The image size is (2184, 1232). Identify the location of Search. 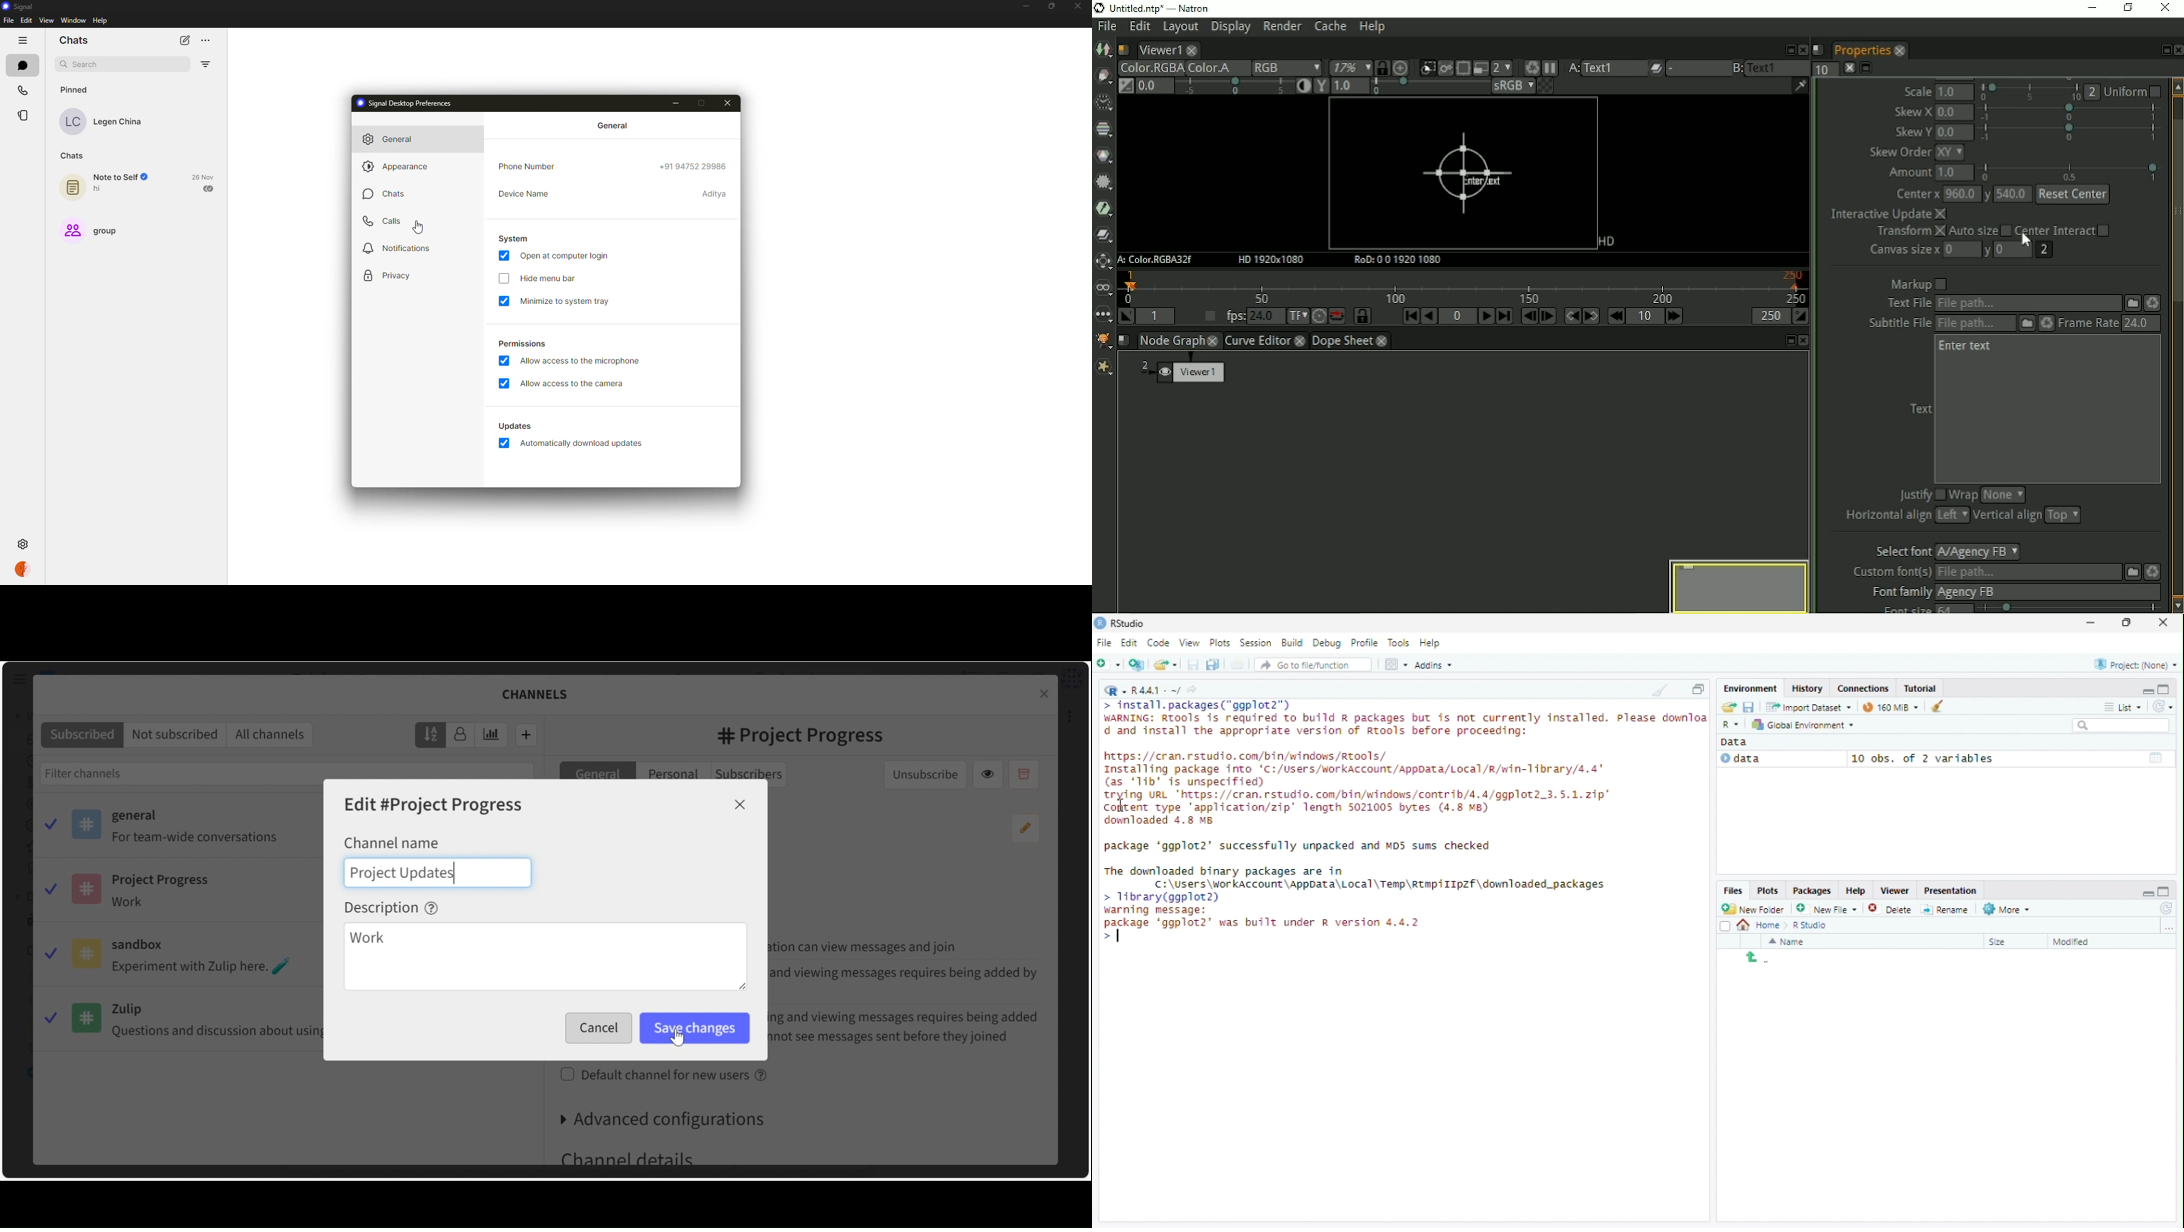
(2123, 726).